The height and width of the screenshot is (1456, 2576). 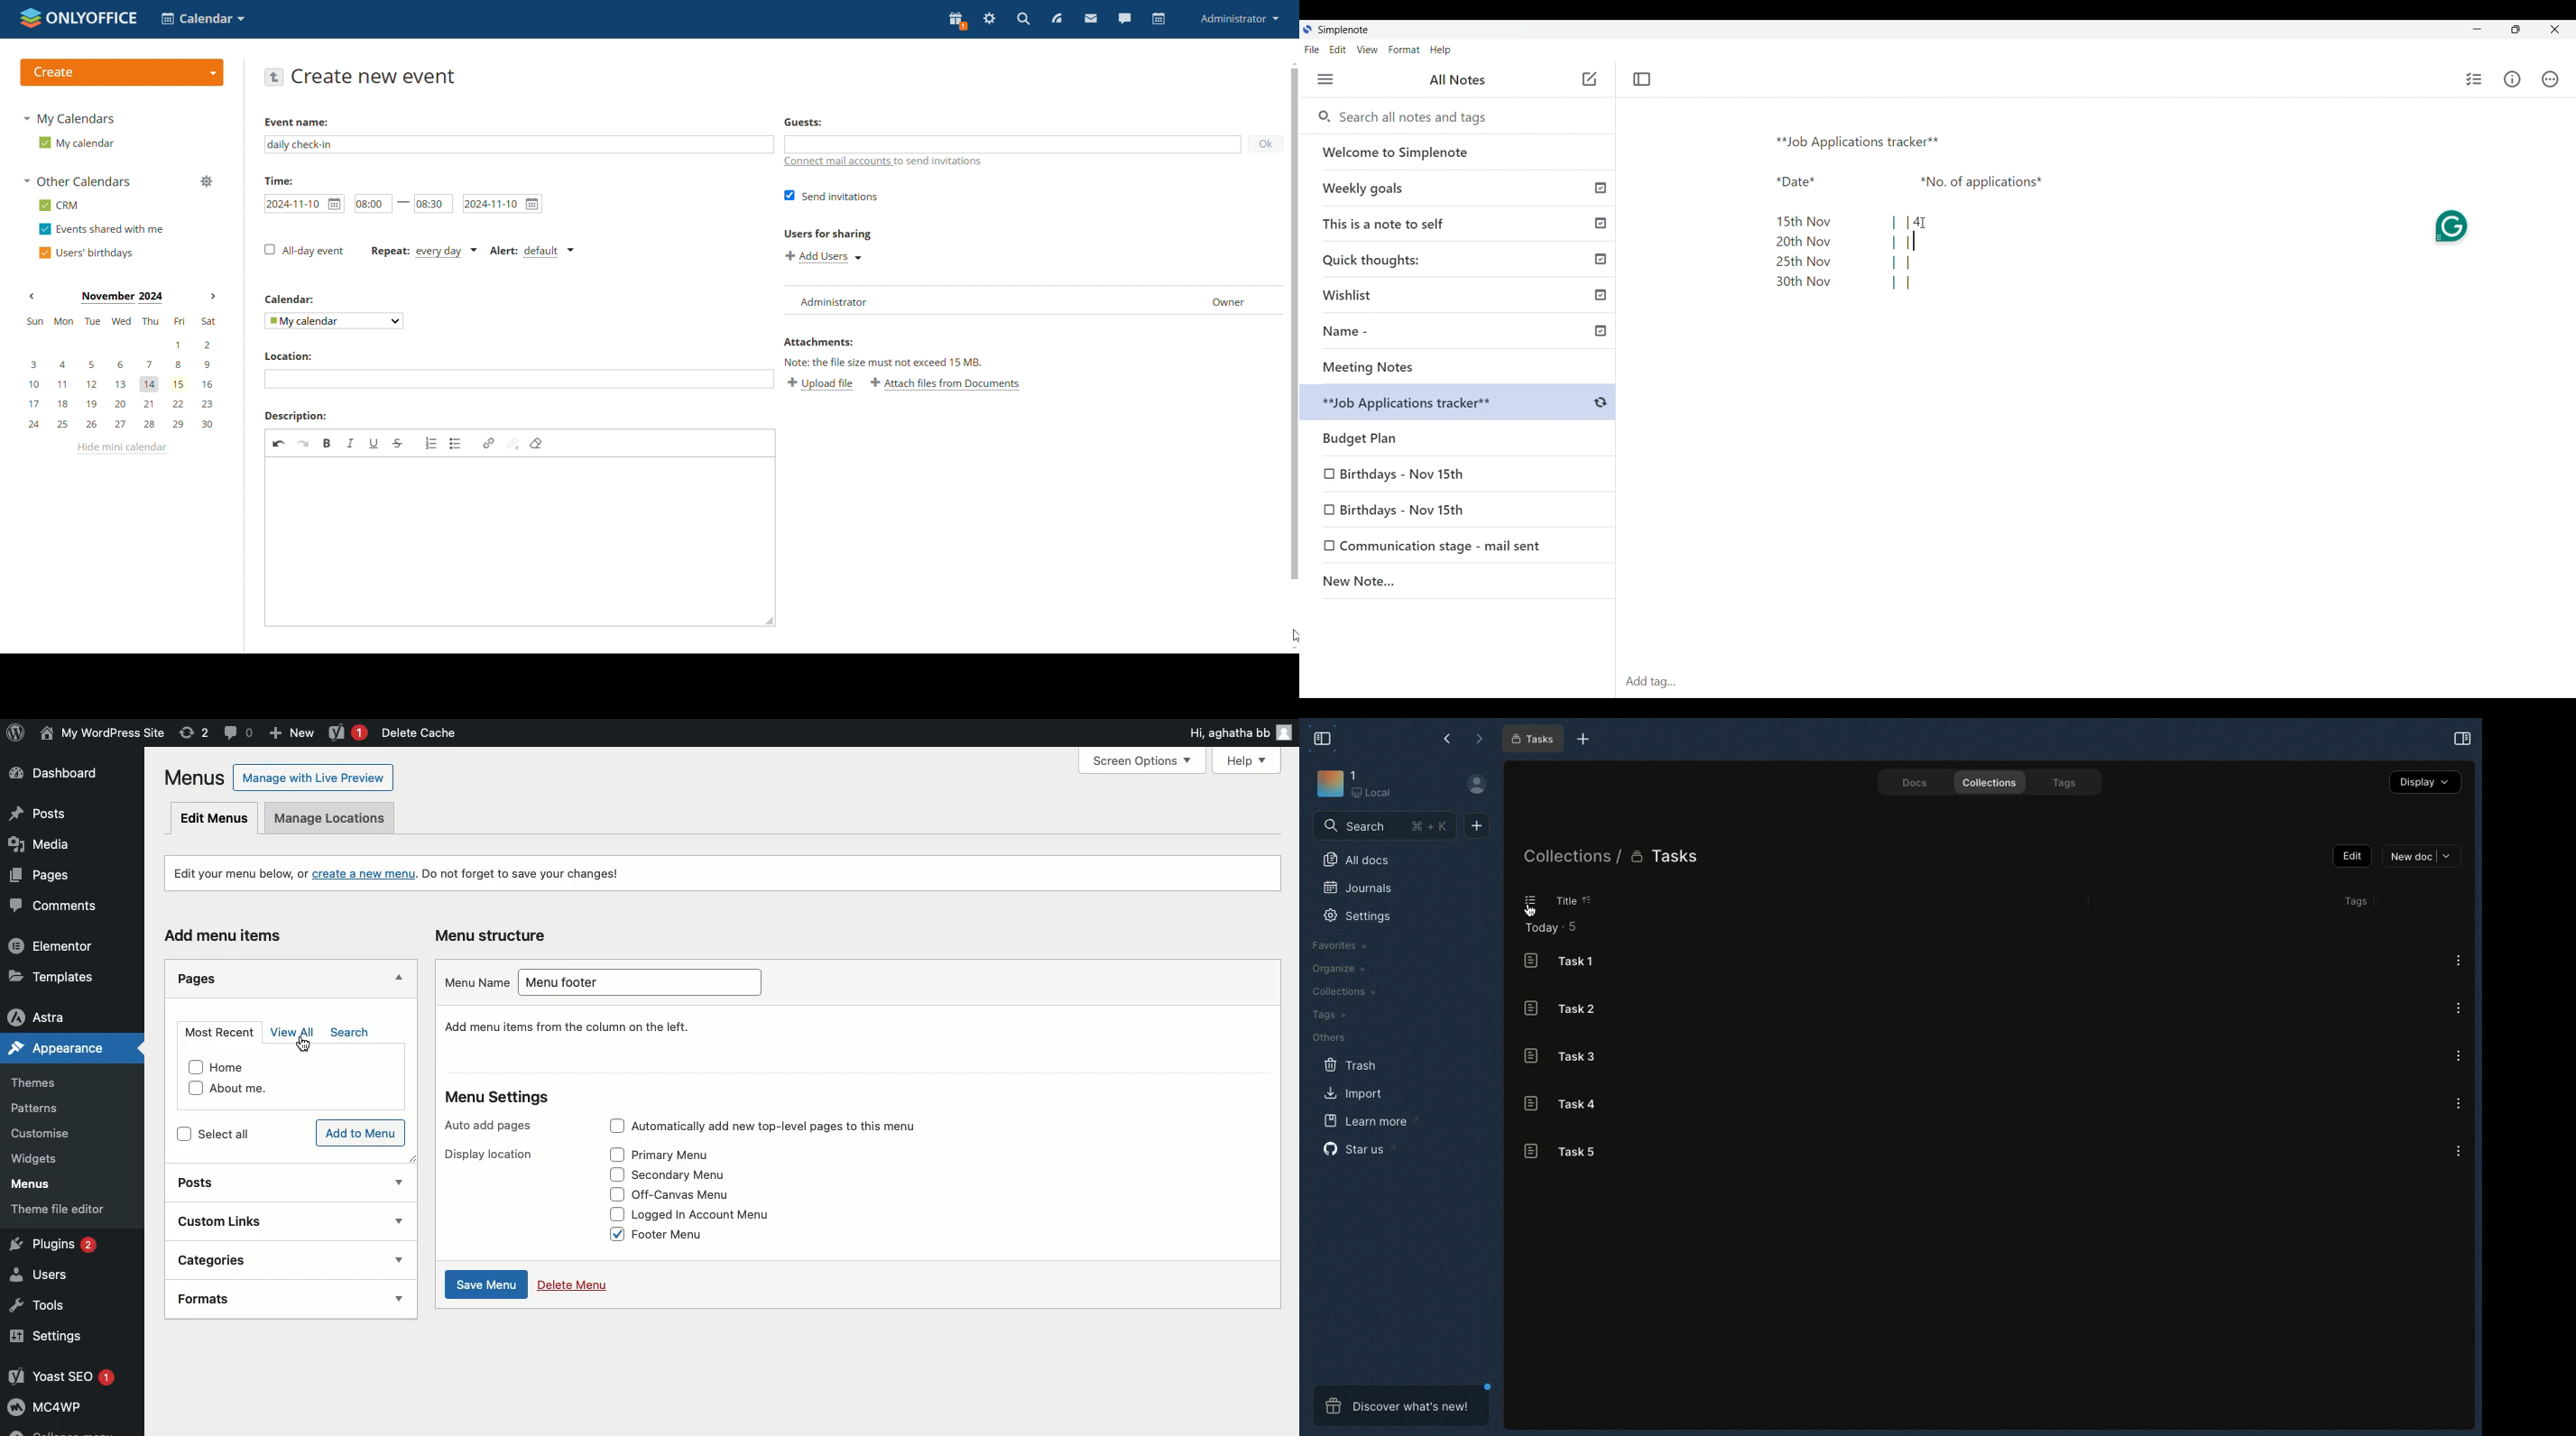 What do you see at coordinates (1150, 760) in the screenshot?
I see `Screen Options ` at bounding box center [1150, 760].